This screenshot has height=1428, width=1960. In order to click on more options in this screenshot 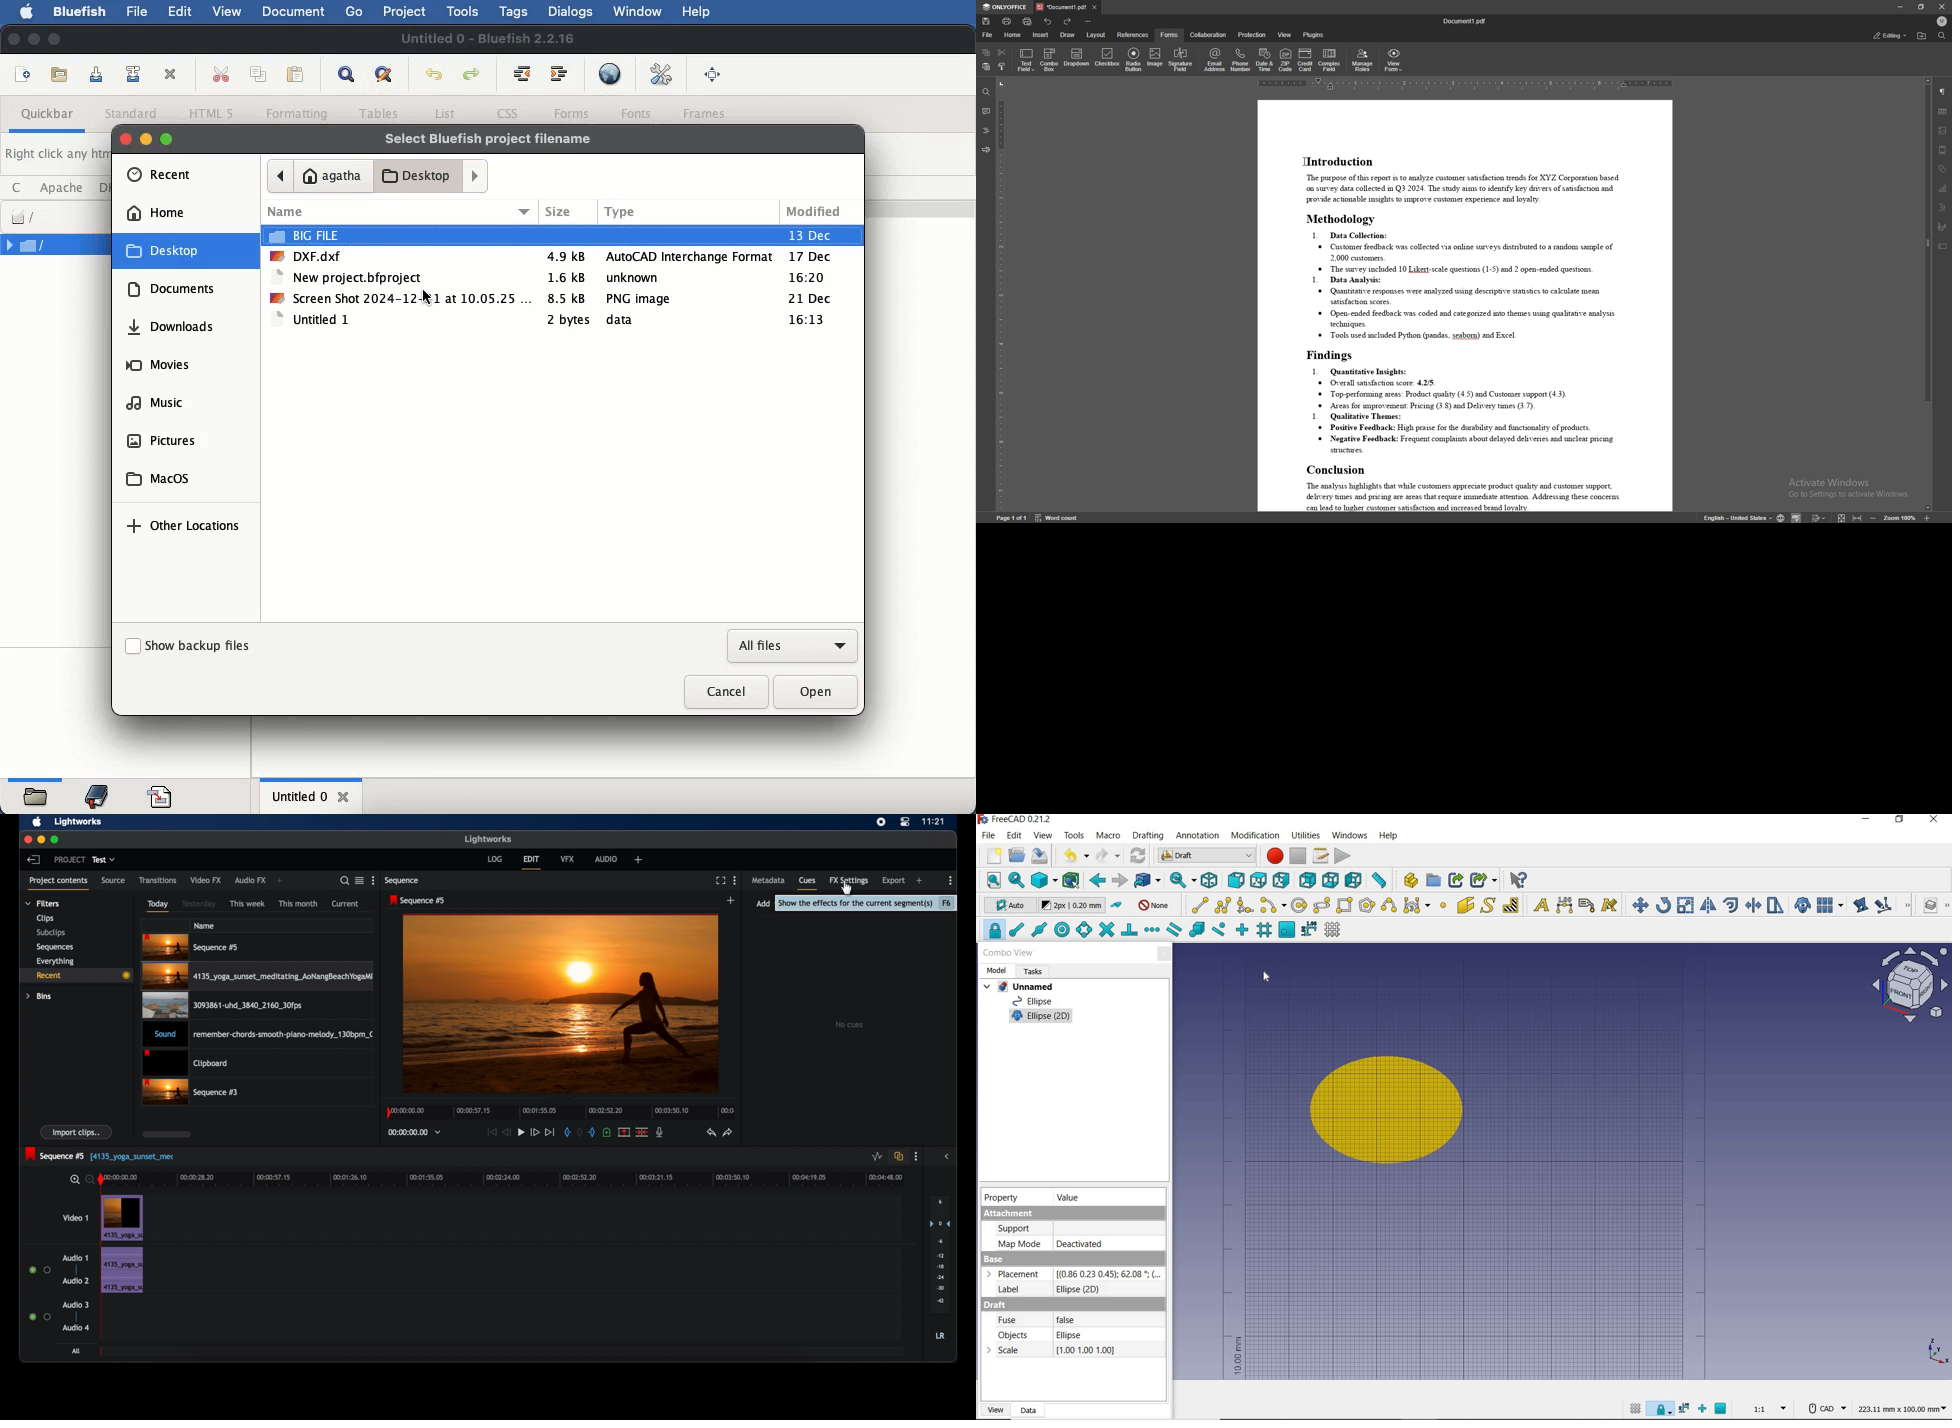, I will do `click(375, 880)`.